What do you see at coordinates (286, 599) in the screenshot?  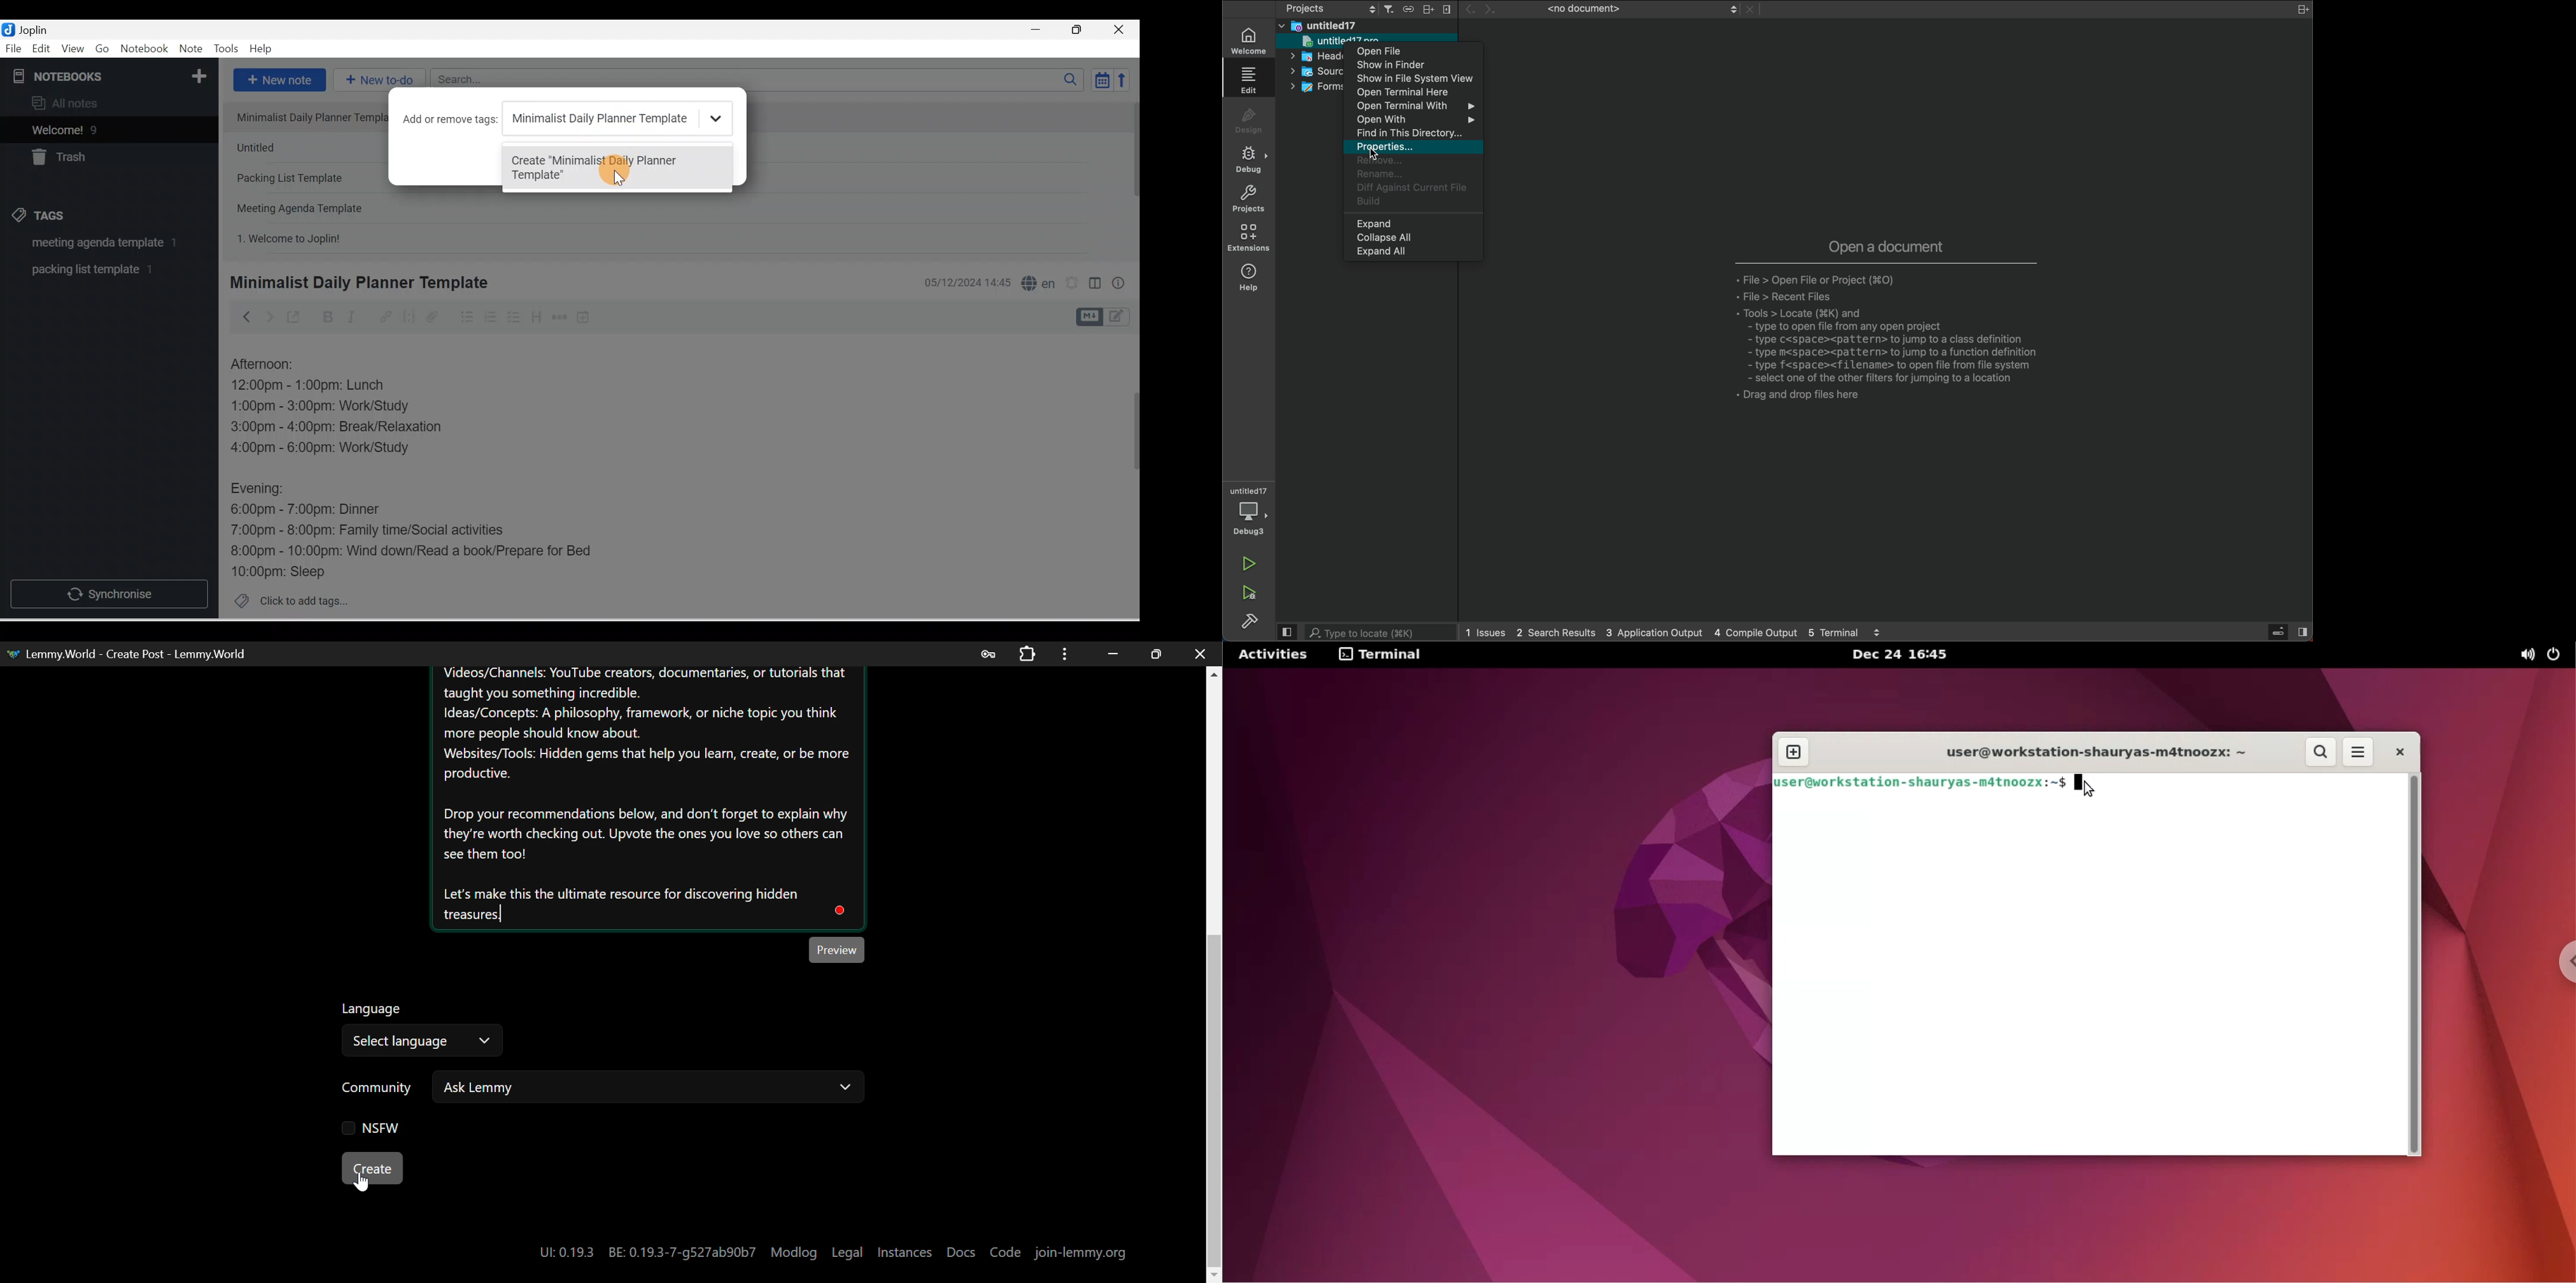 I see `Click to add tags` at bounding box center [286, 599].